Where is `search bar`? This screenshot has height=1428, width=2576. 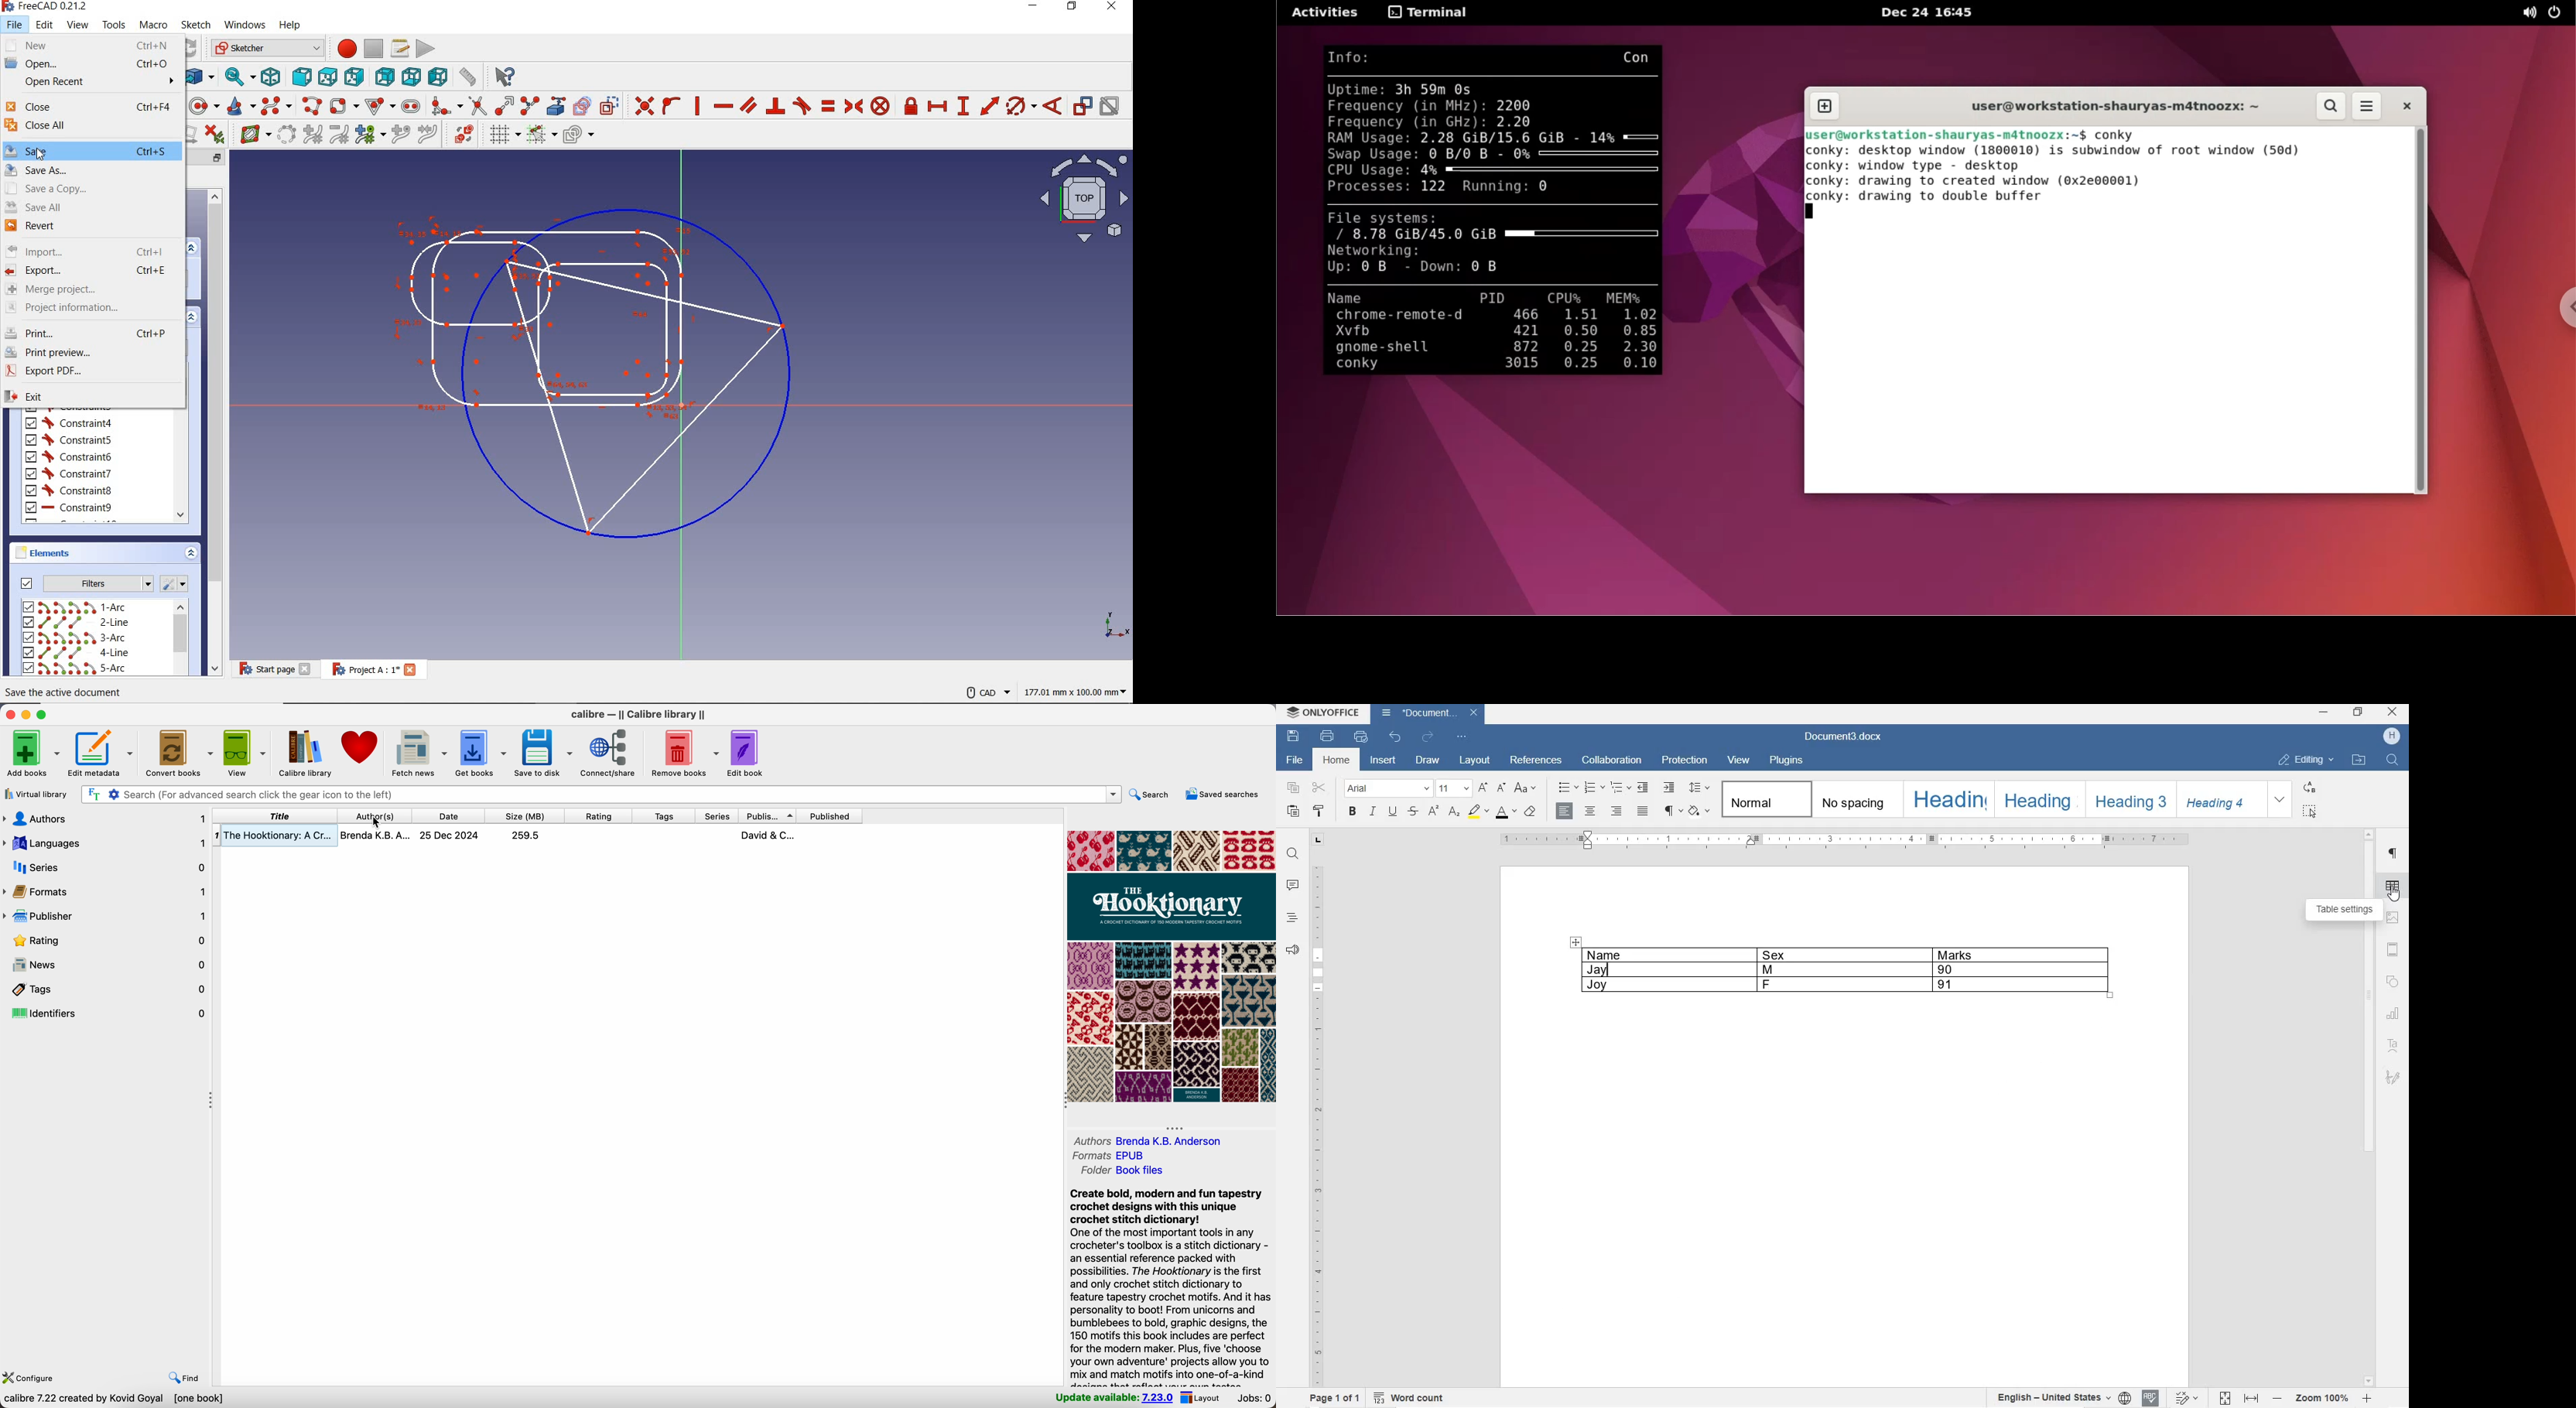 search bar is located at coordinates (602, 794).